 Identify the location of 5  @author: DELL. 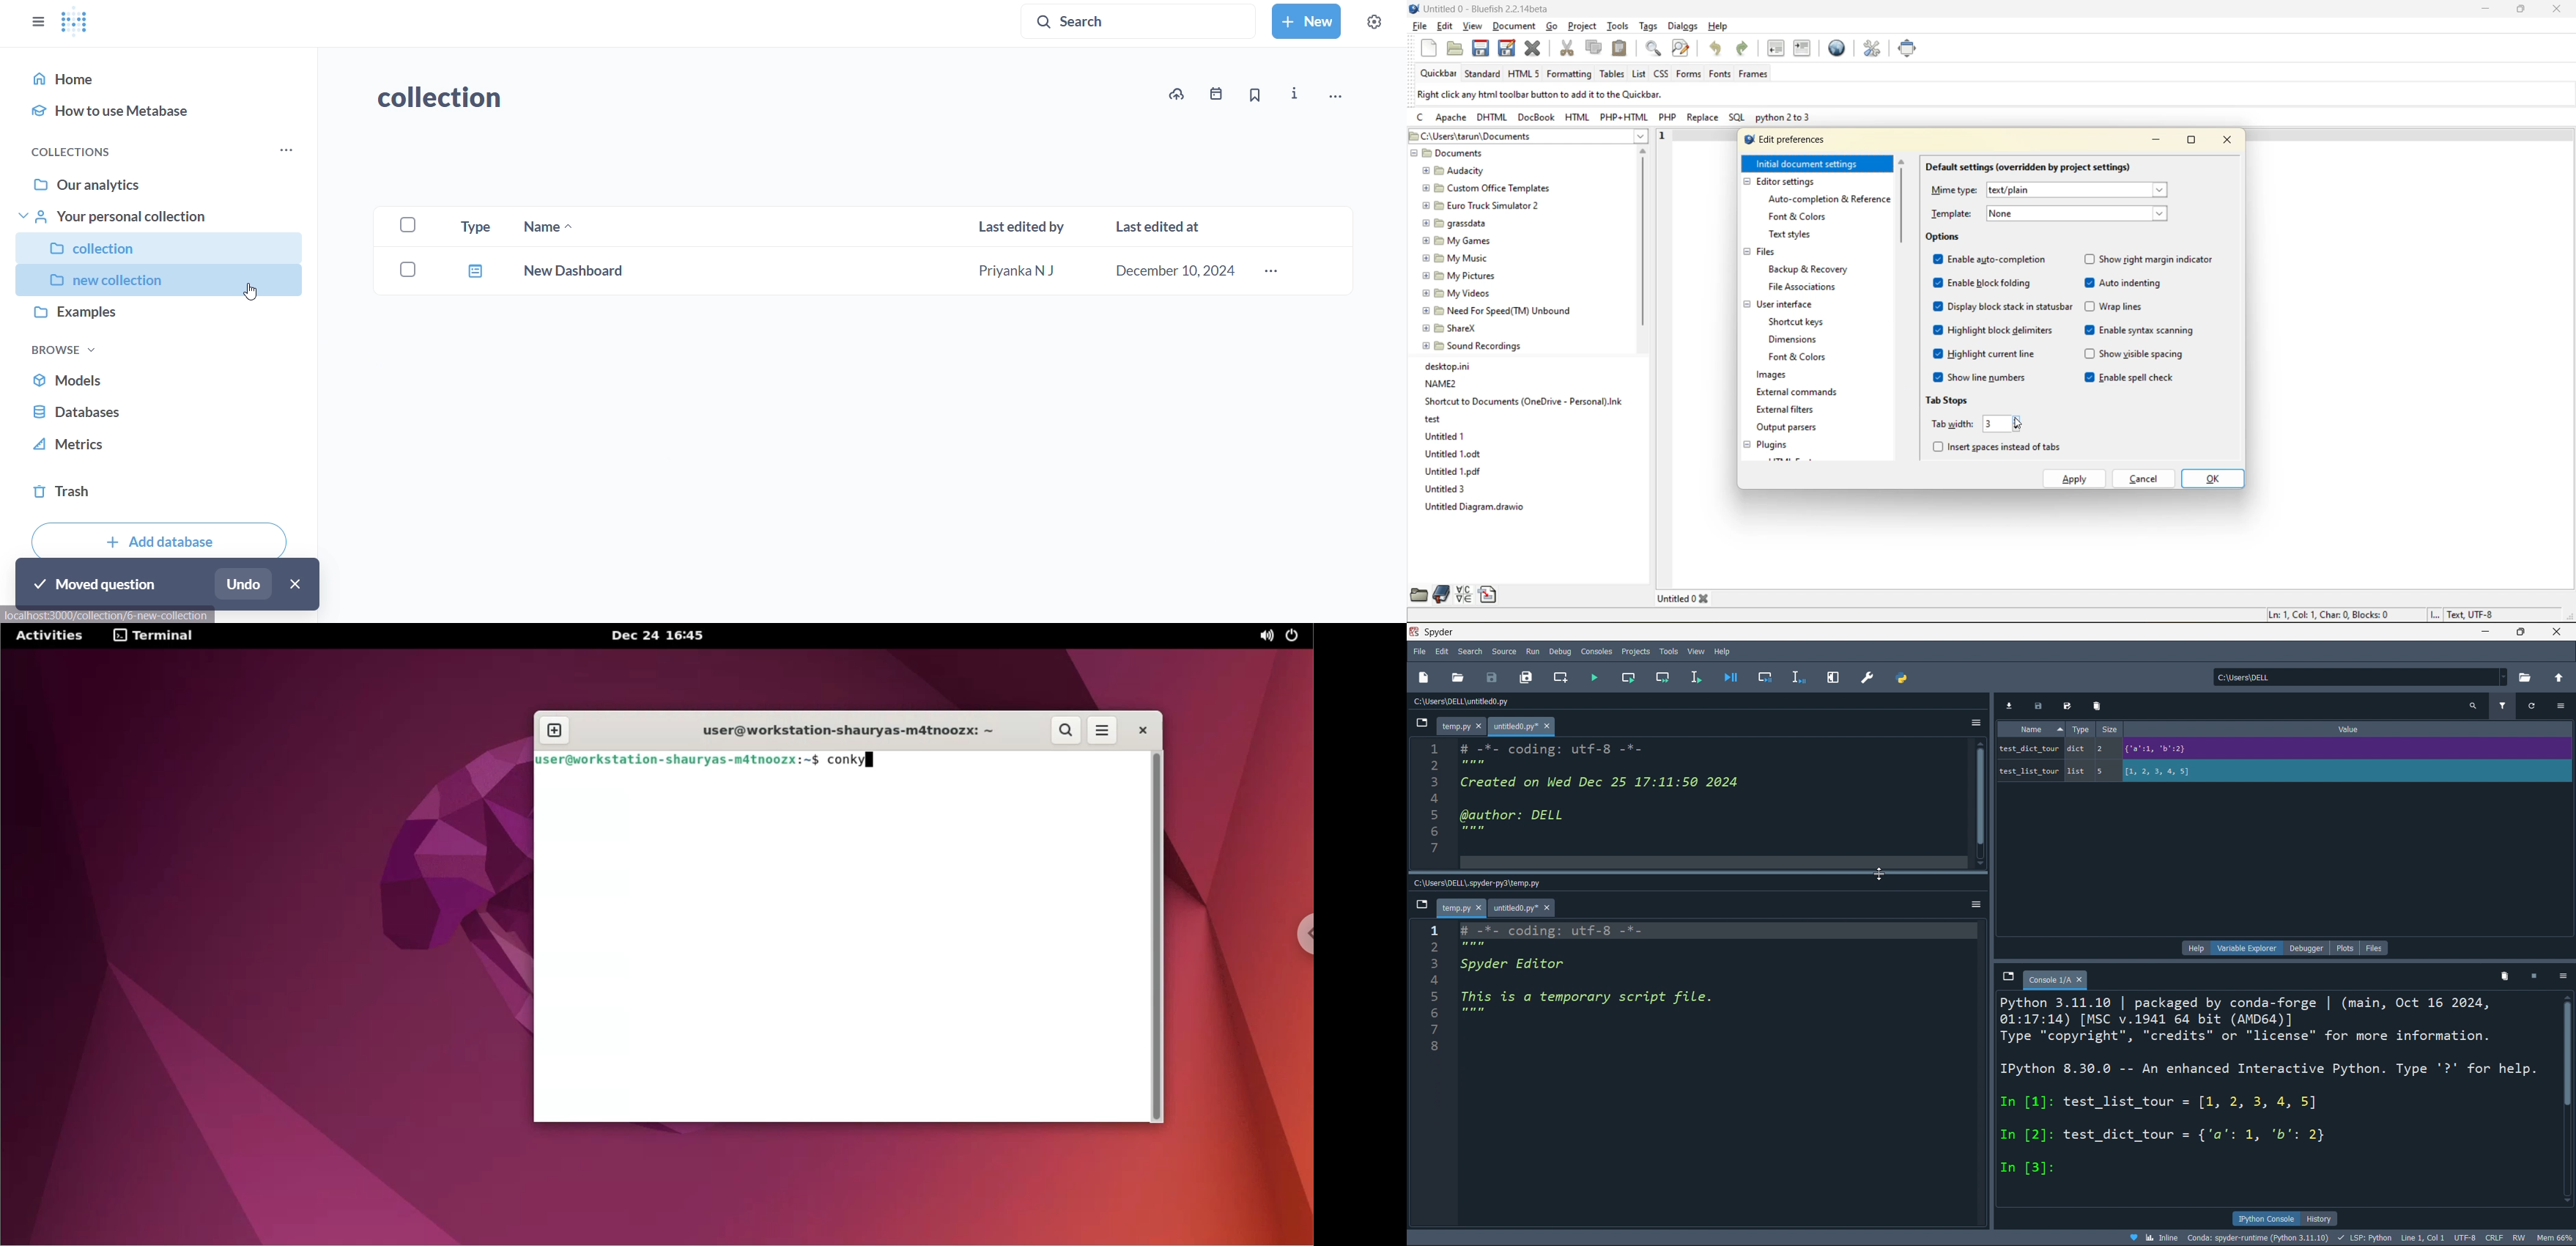
(1522, 816).